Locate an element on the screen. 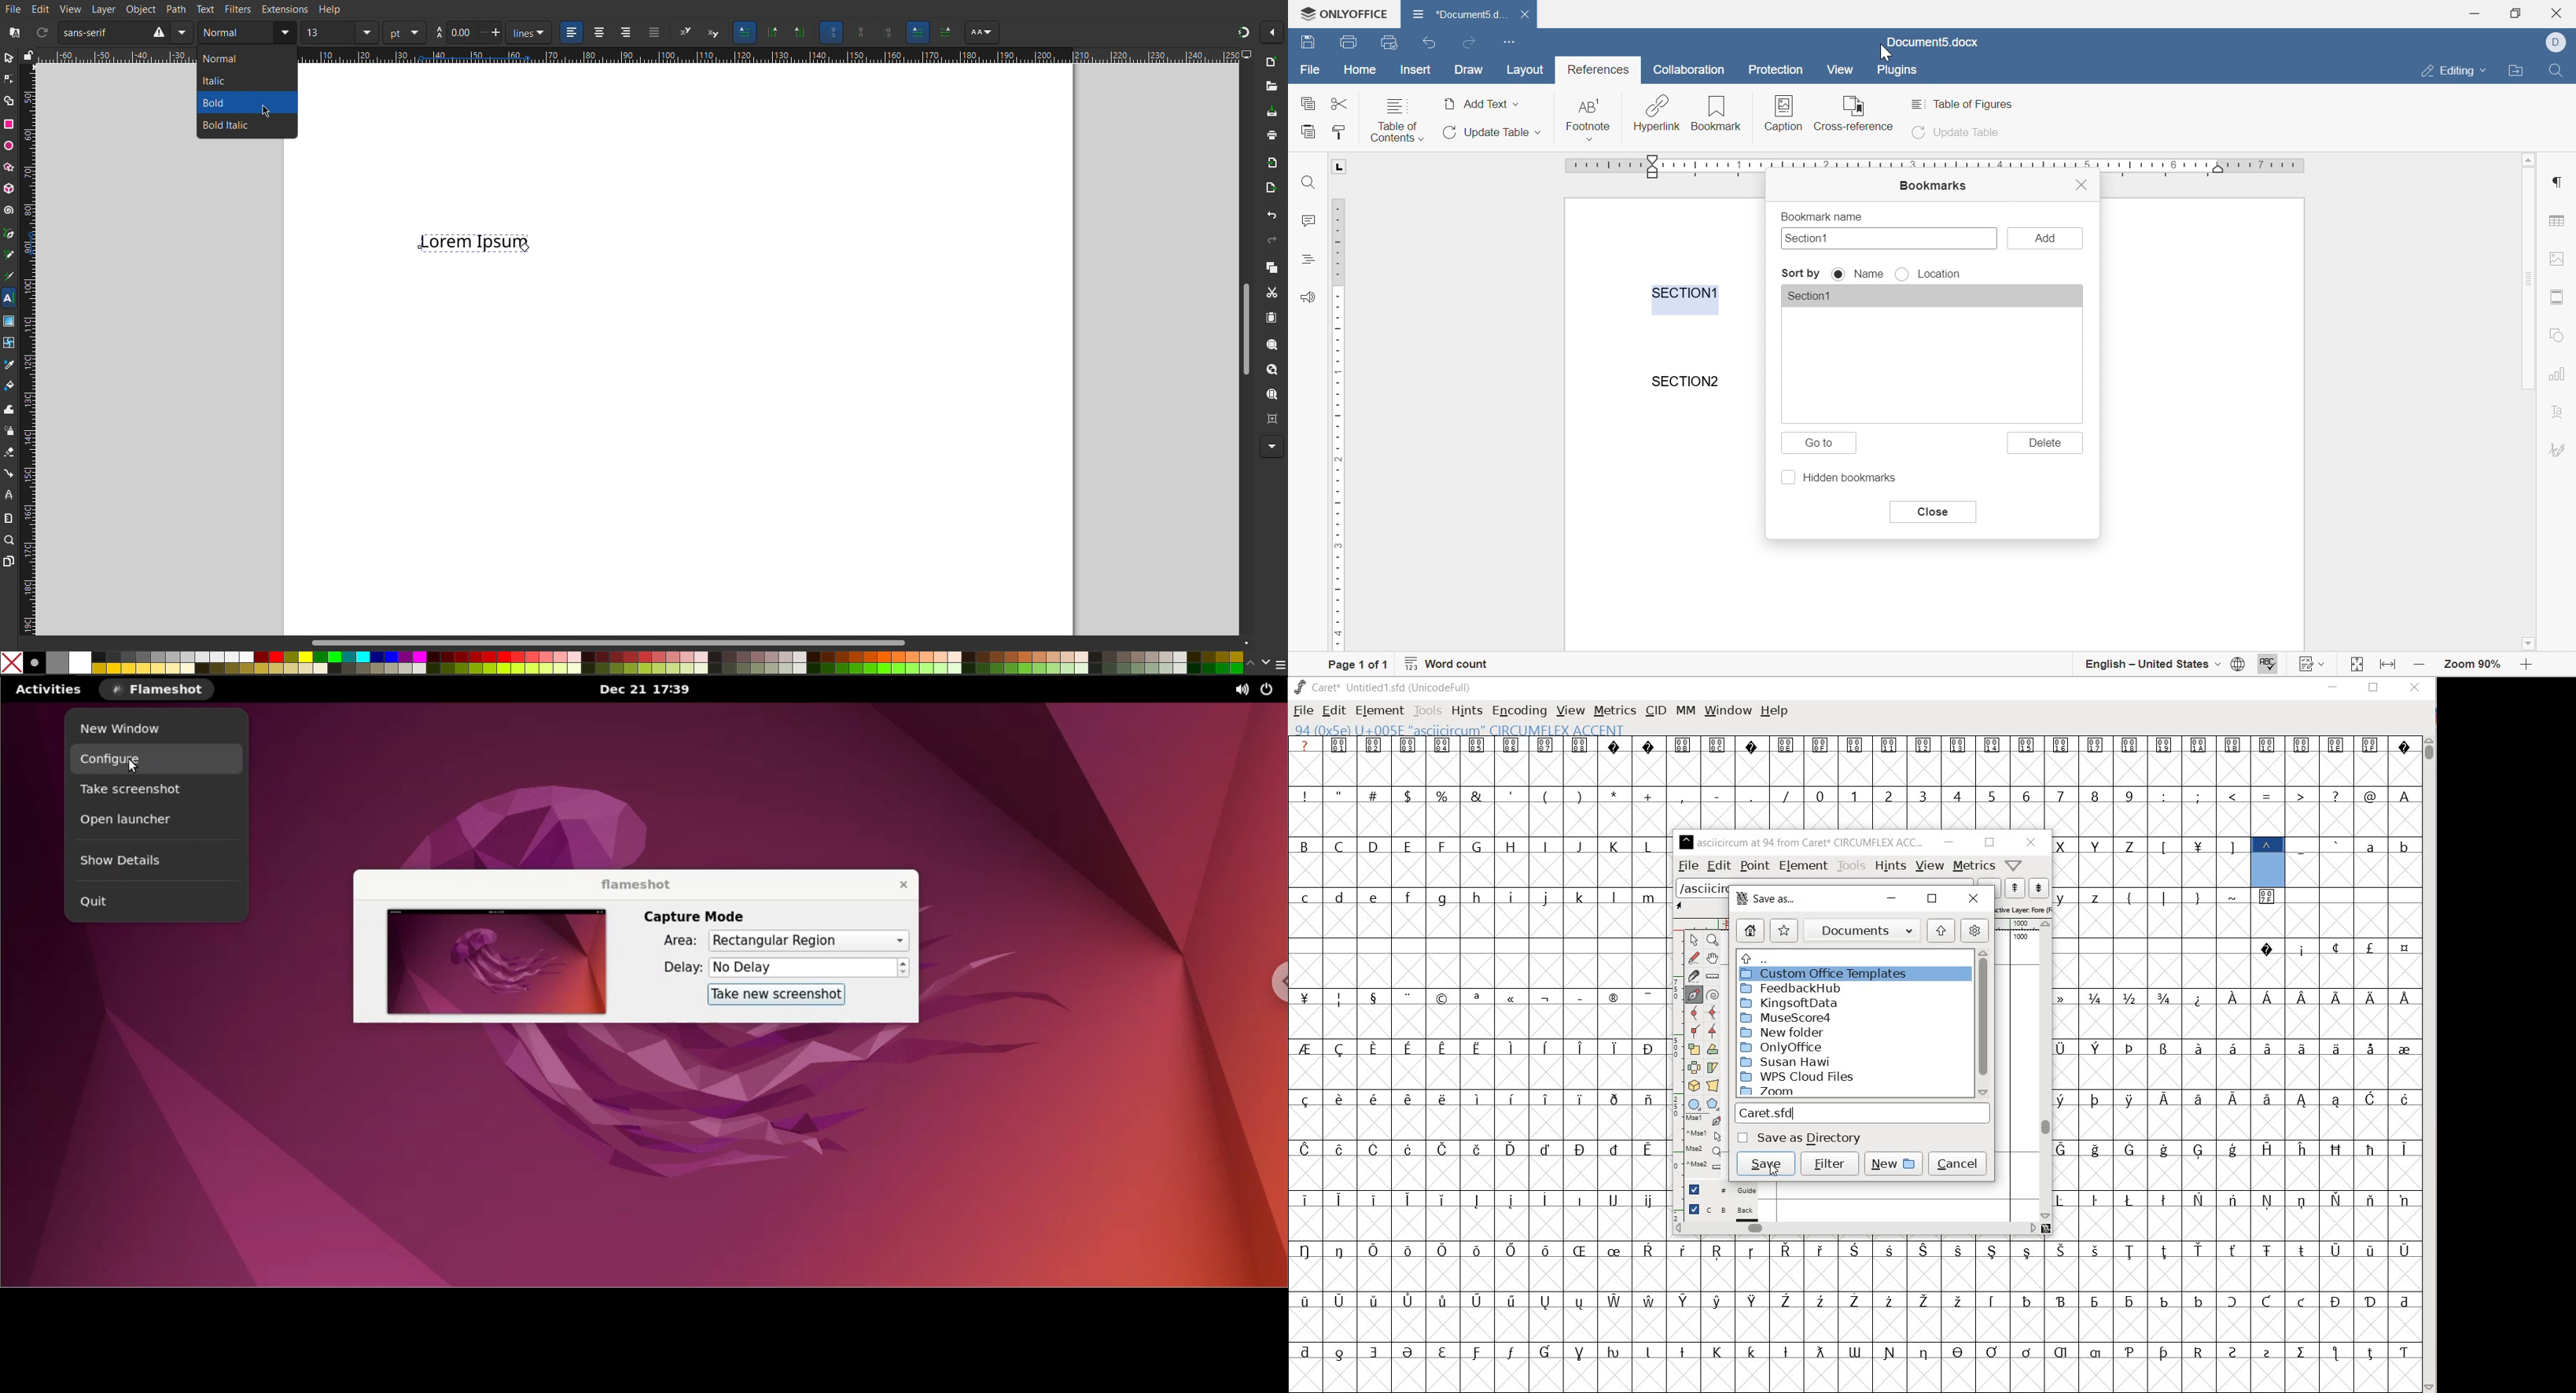 This screenshot has width=2576, height=1400. document5.docx is located at coordinates (1931, 42).